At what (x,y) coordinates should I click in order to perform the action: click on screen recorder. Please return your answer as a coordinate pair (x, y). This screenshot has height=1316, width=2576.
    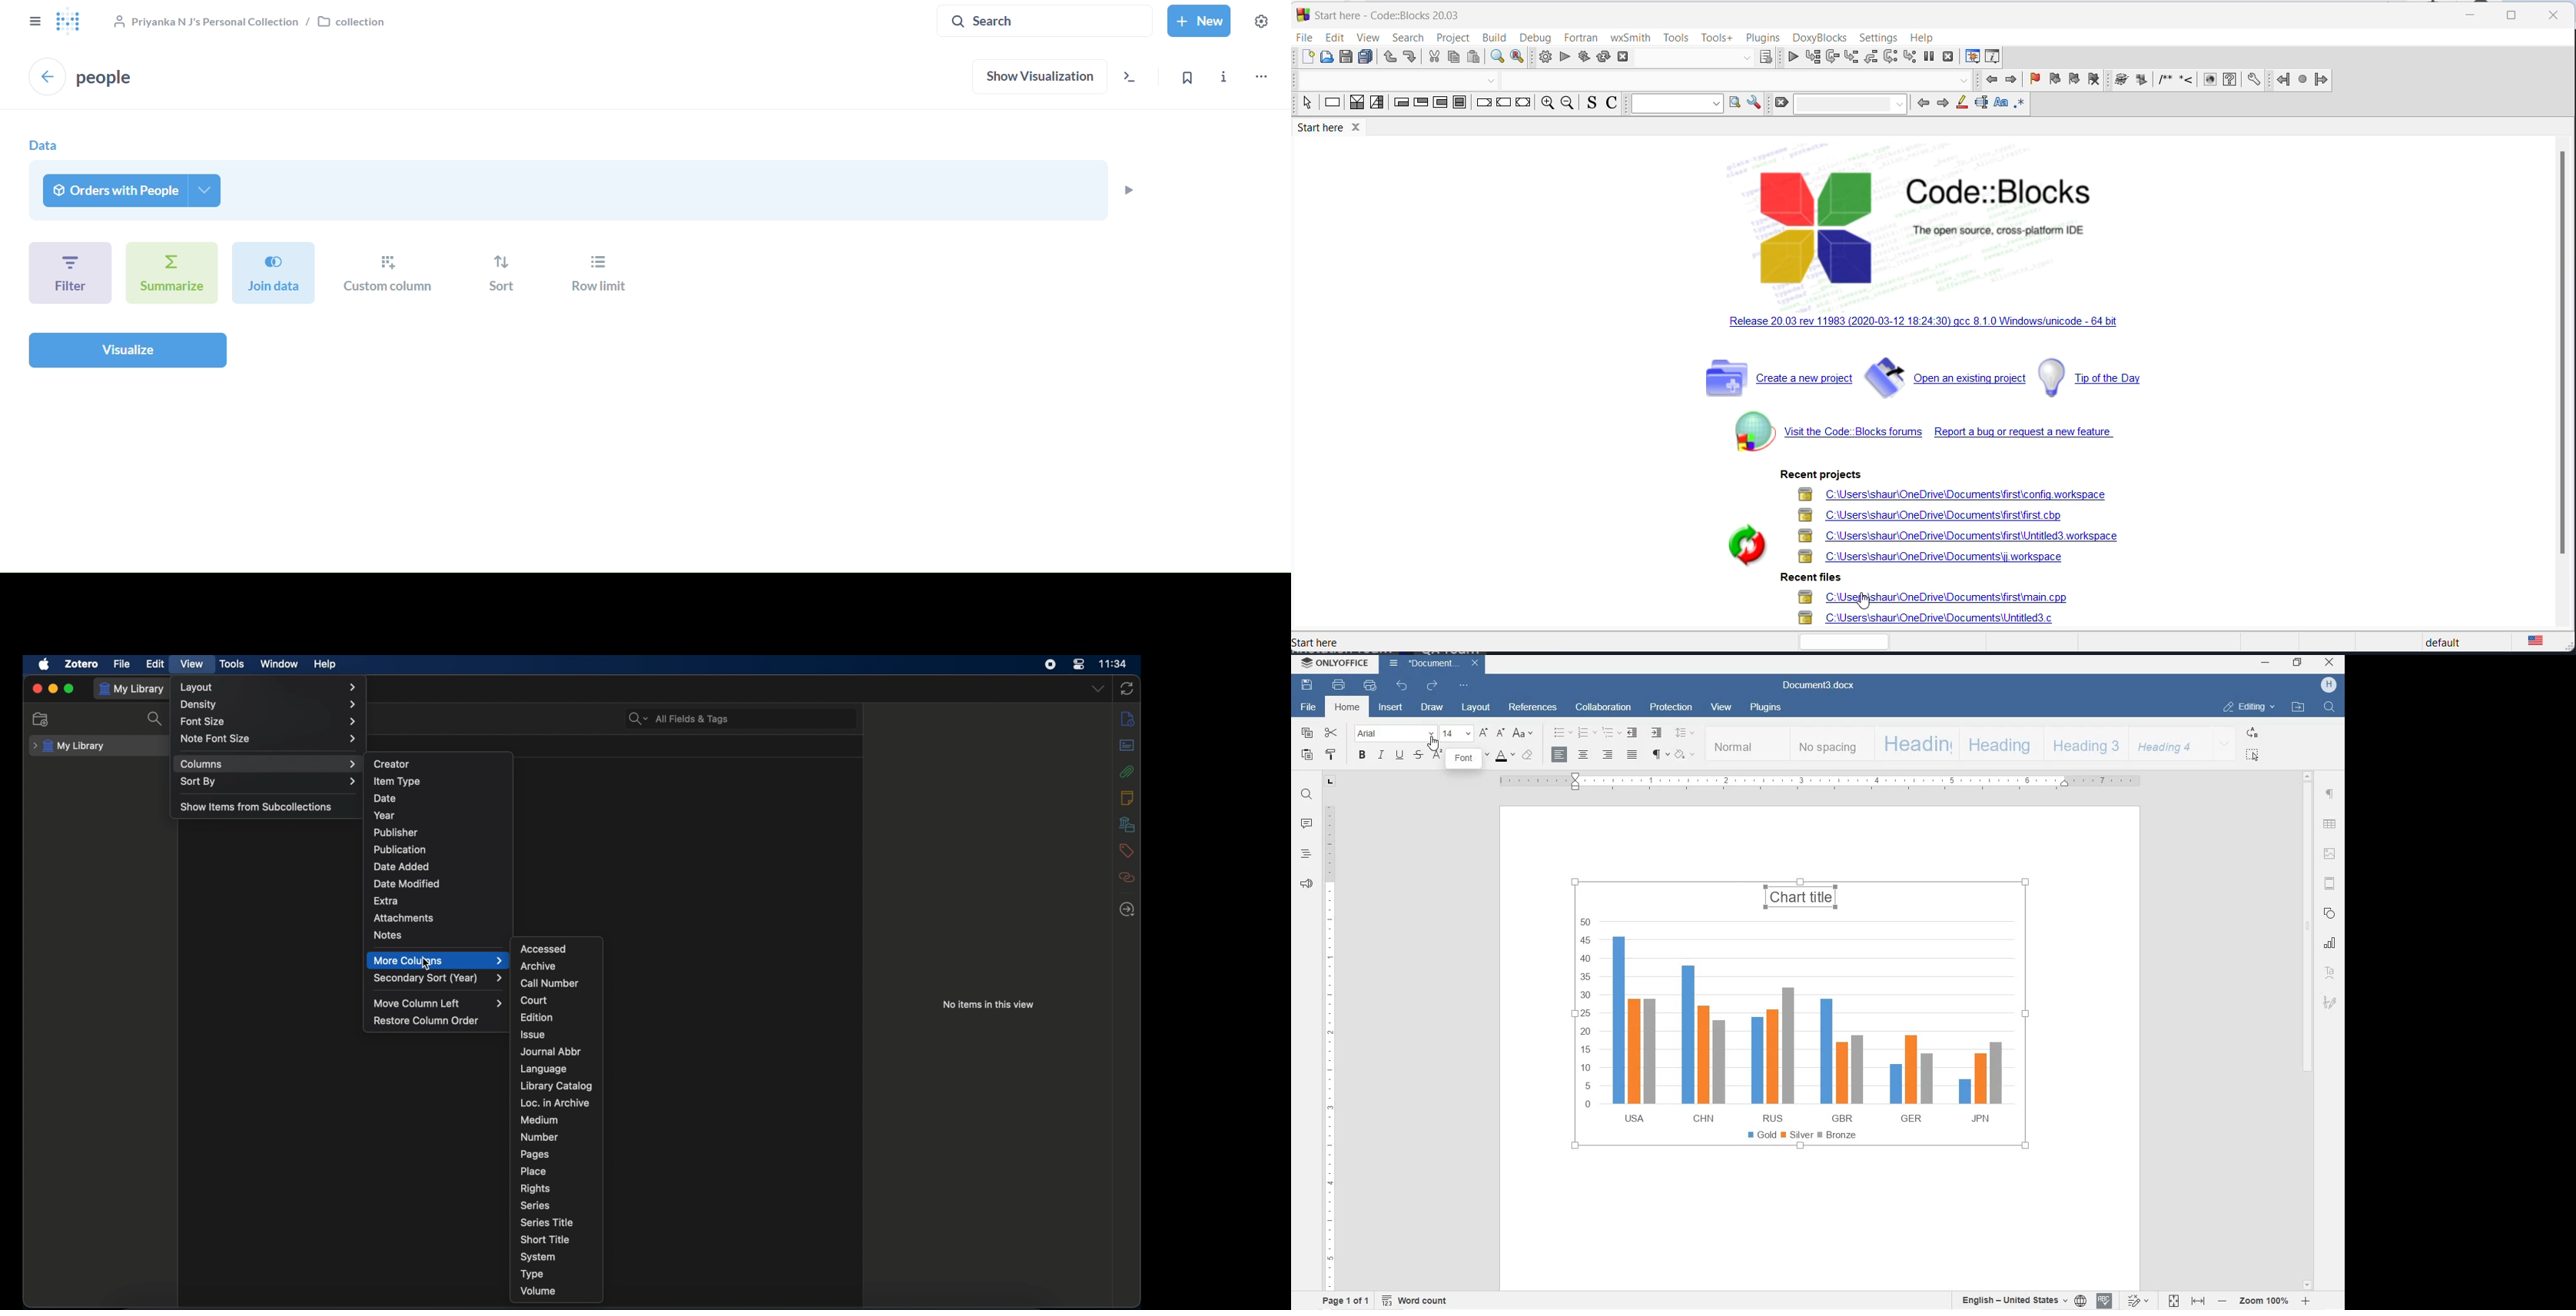
    Looking at the image, I should click on (1051, 665).